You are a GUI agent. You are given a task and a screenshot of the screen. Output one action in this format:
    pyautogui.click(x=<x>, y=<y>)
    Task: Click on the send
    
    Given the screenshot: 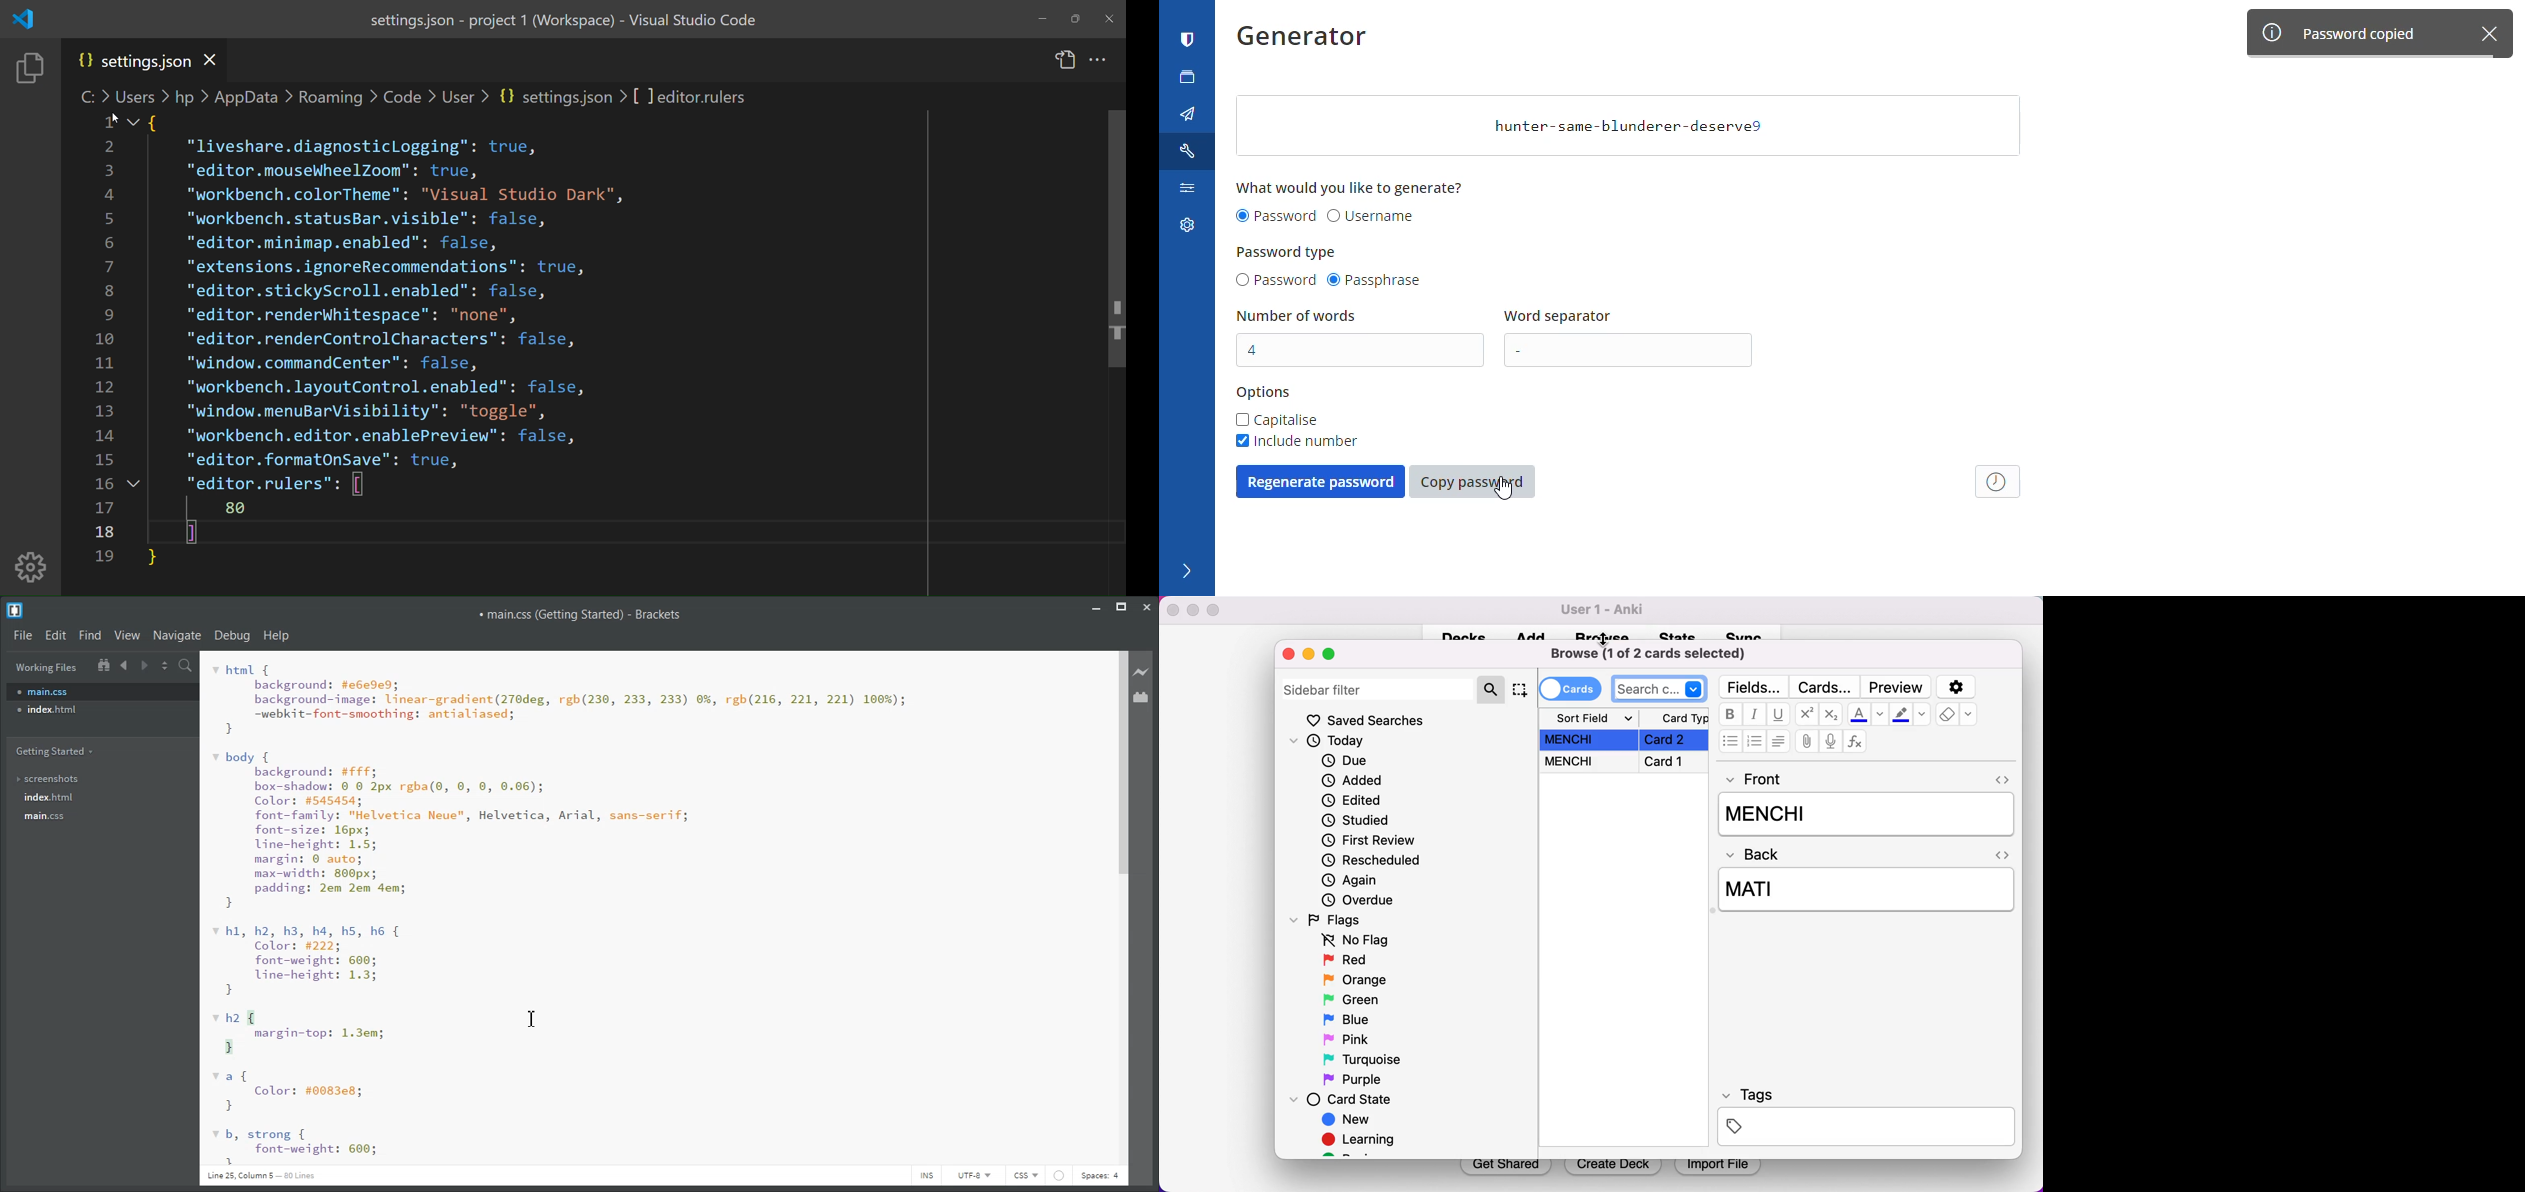 What is the action you would take?
    pyautogui.click(x=1188, y=115)
    